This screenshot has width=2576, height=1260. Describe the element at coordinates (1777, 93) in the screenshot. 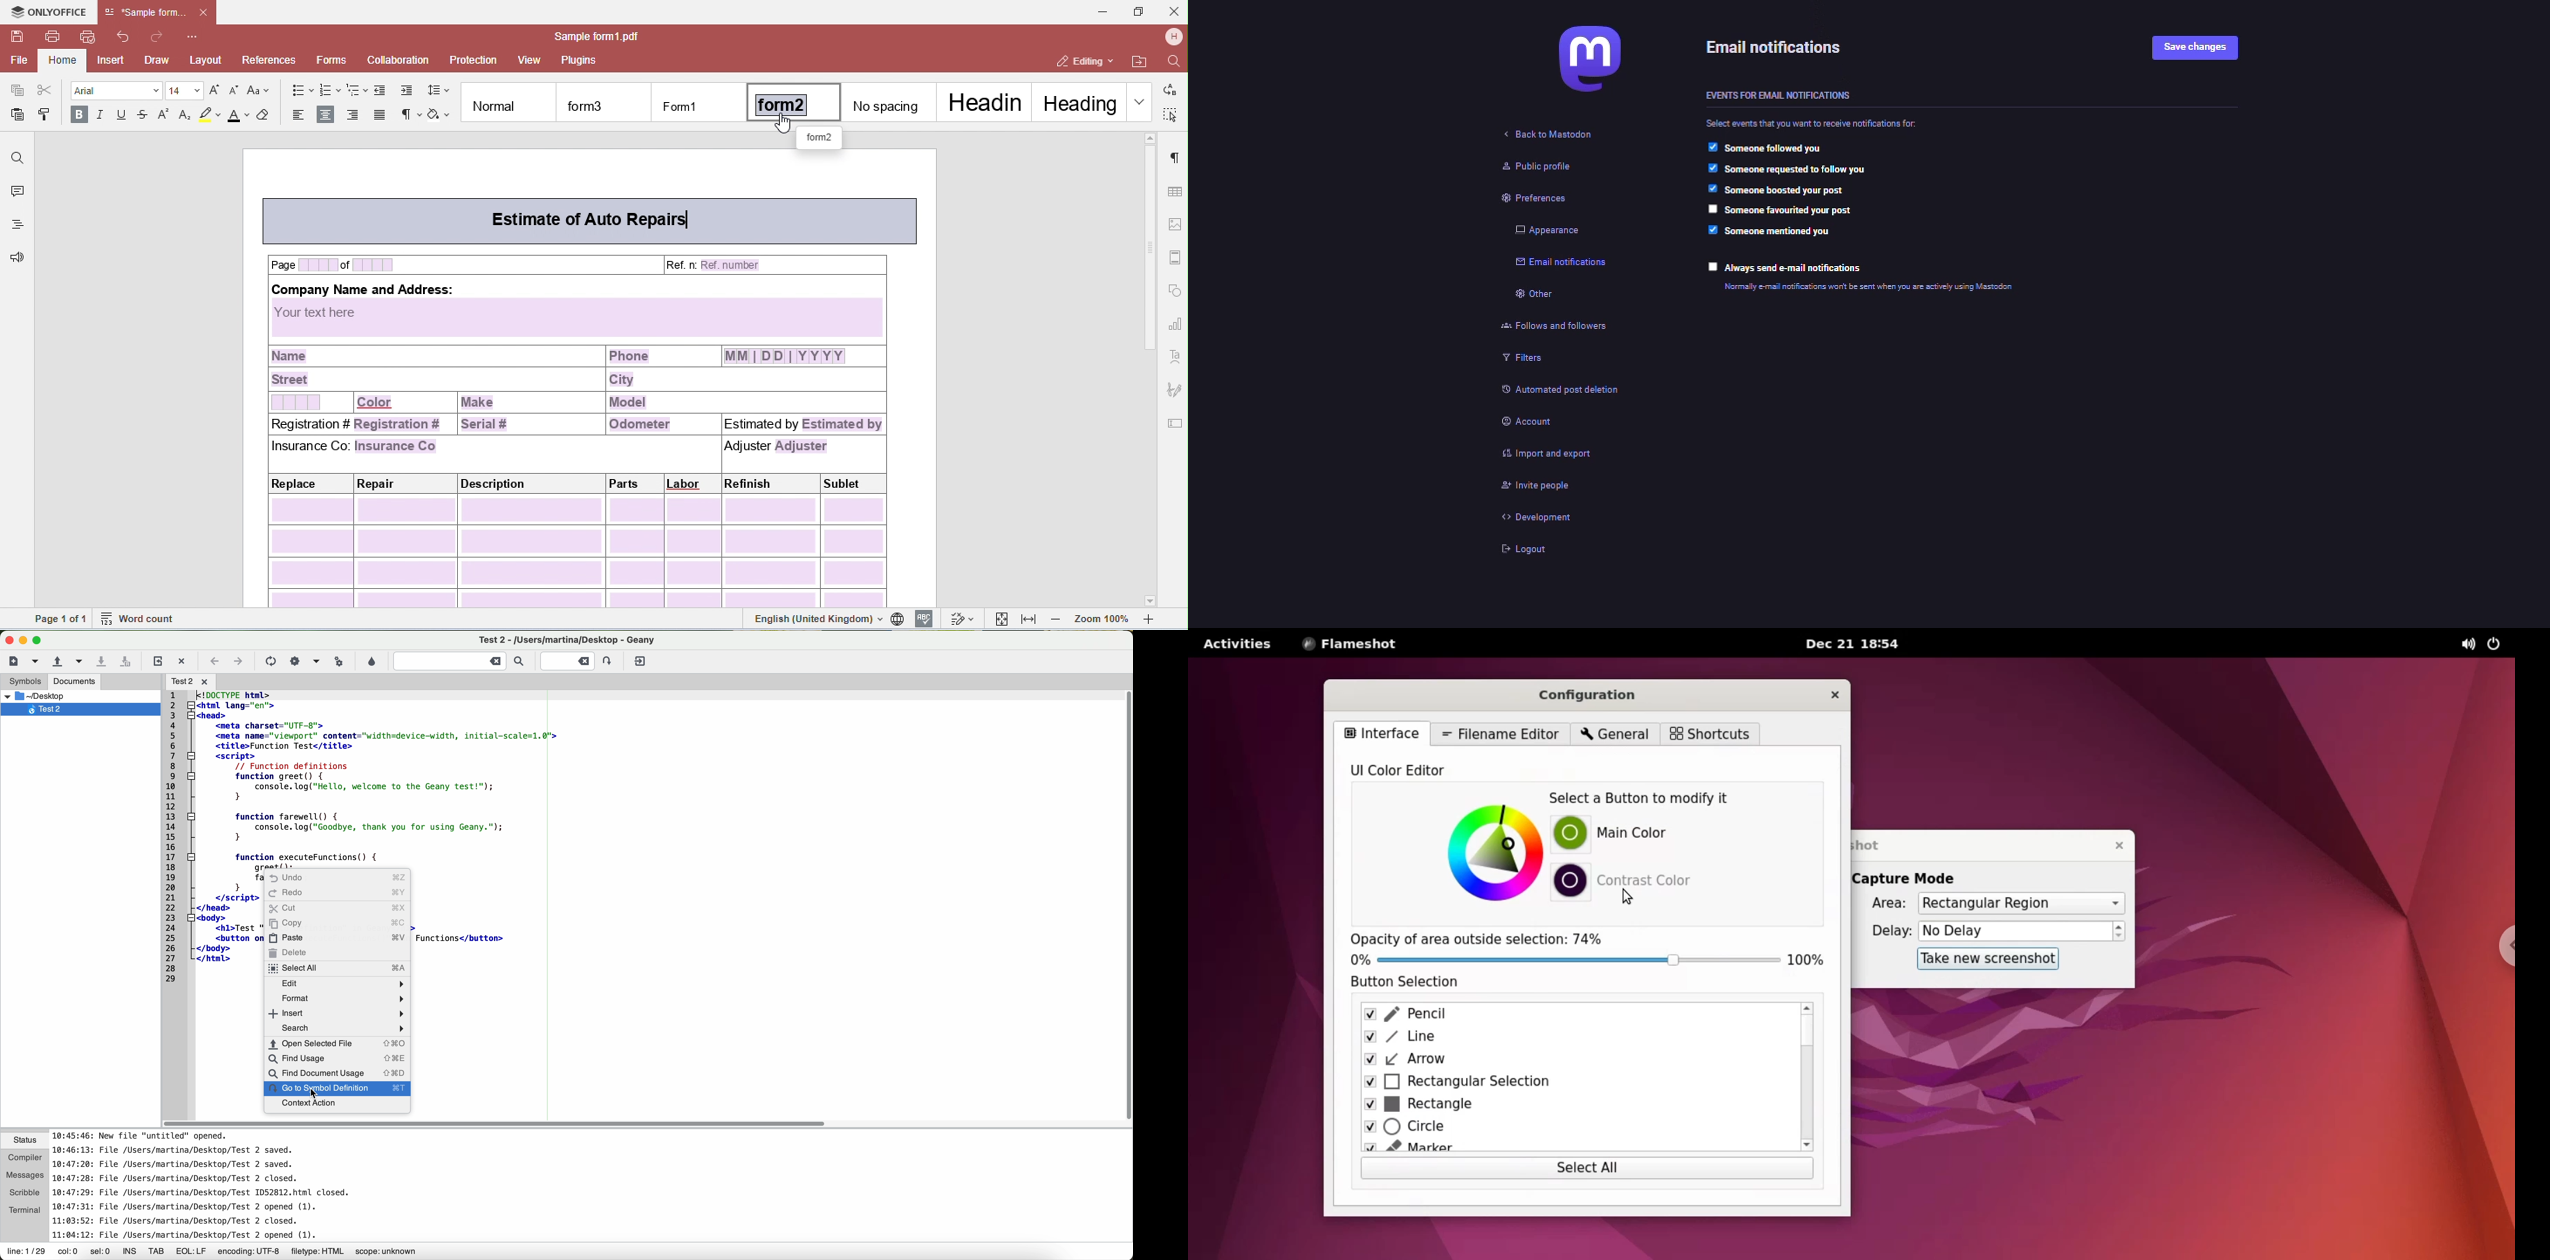

I see `events` at that location.